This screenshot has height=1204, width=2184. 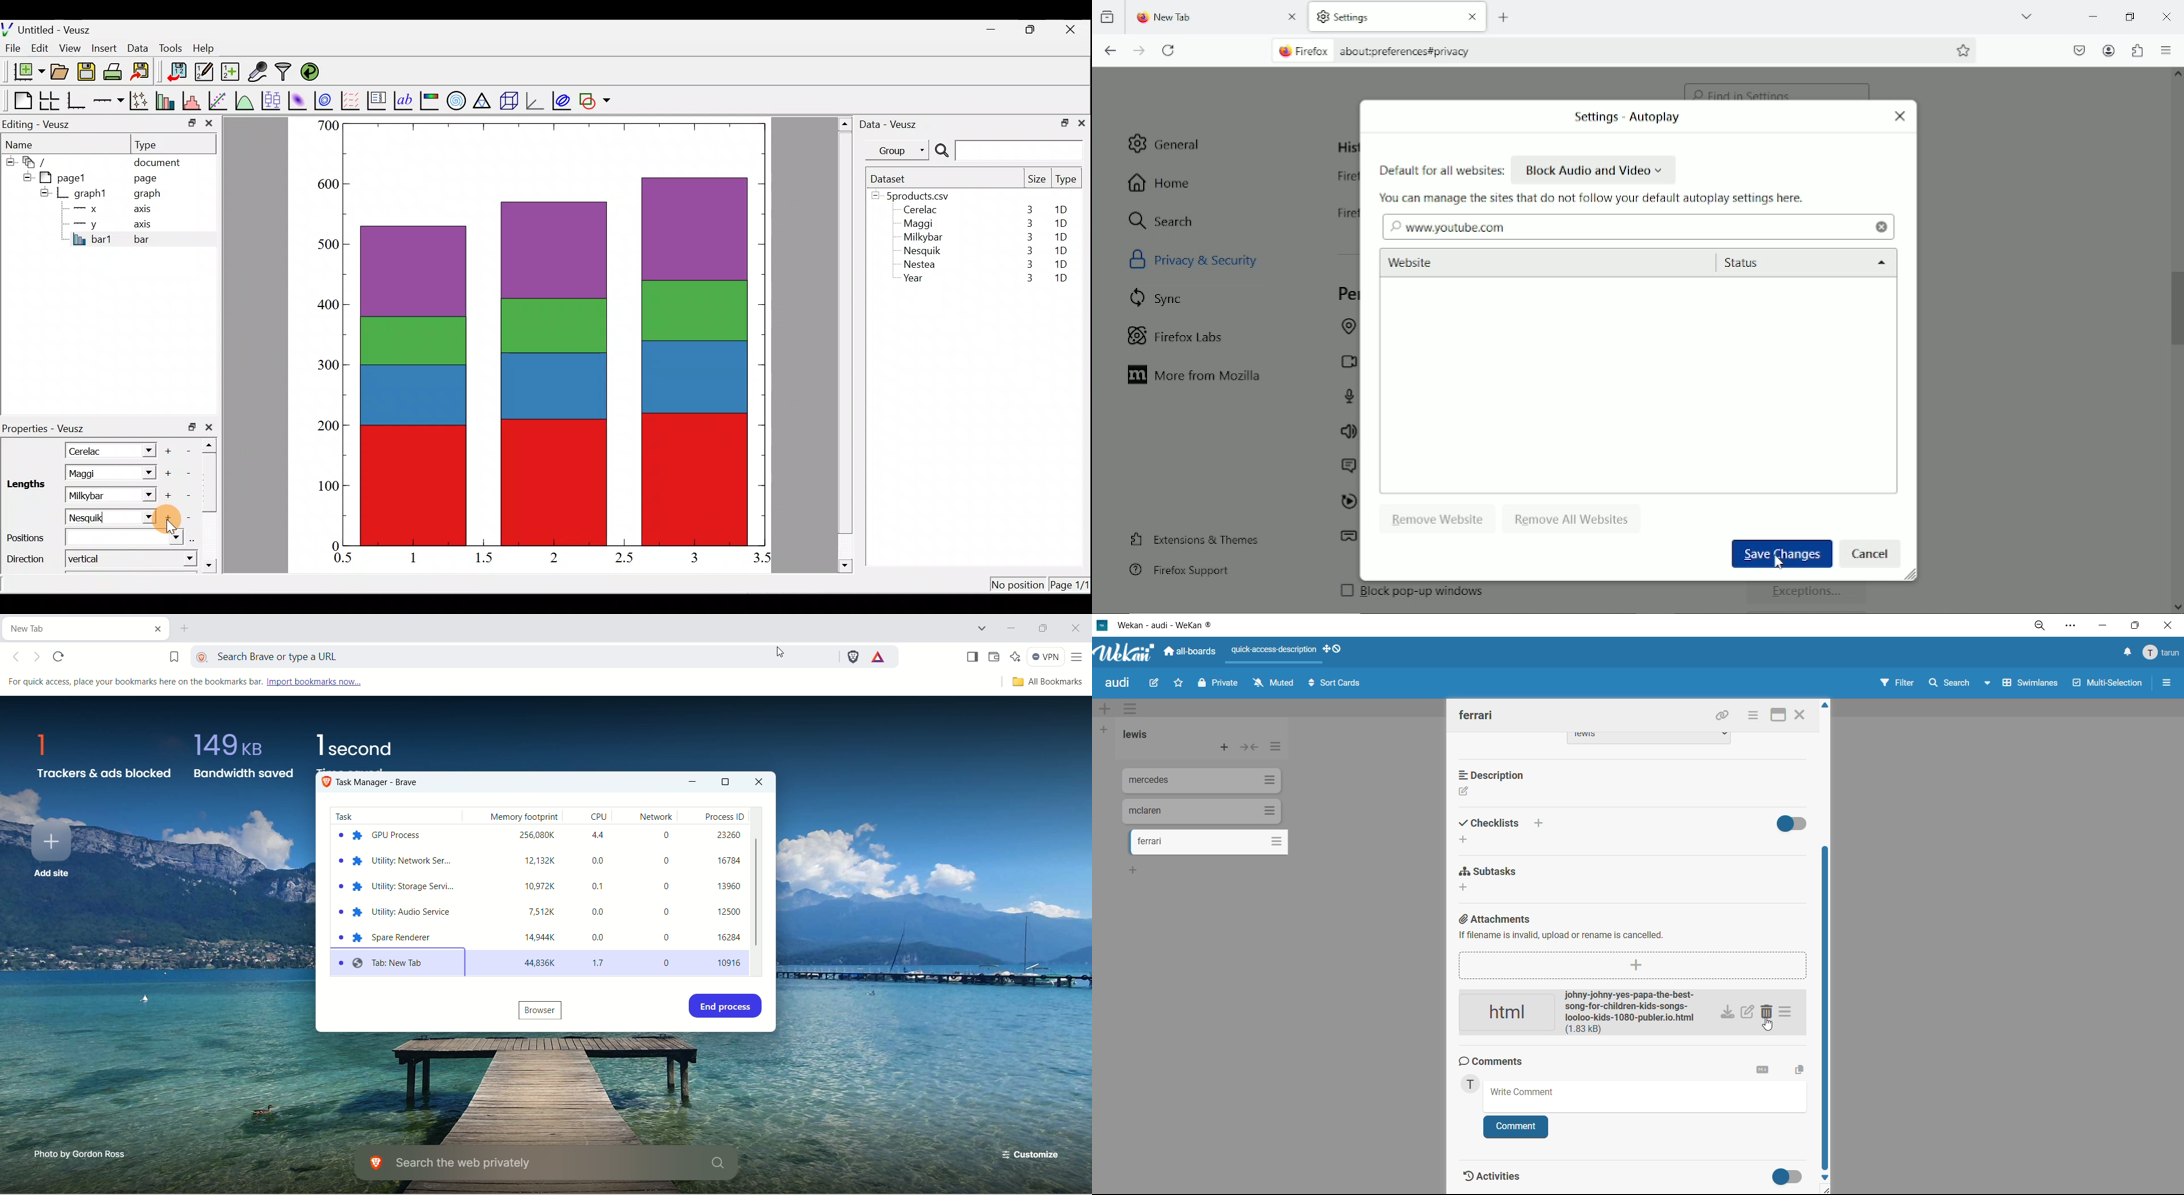 I want to click on menu, so click(x=2161, y=654).